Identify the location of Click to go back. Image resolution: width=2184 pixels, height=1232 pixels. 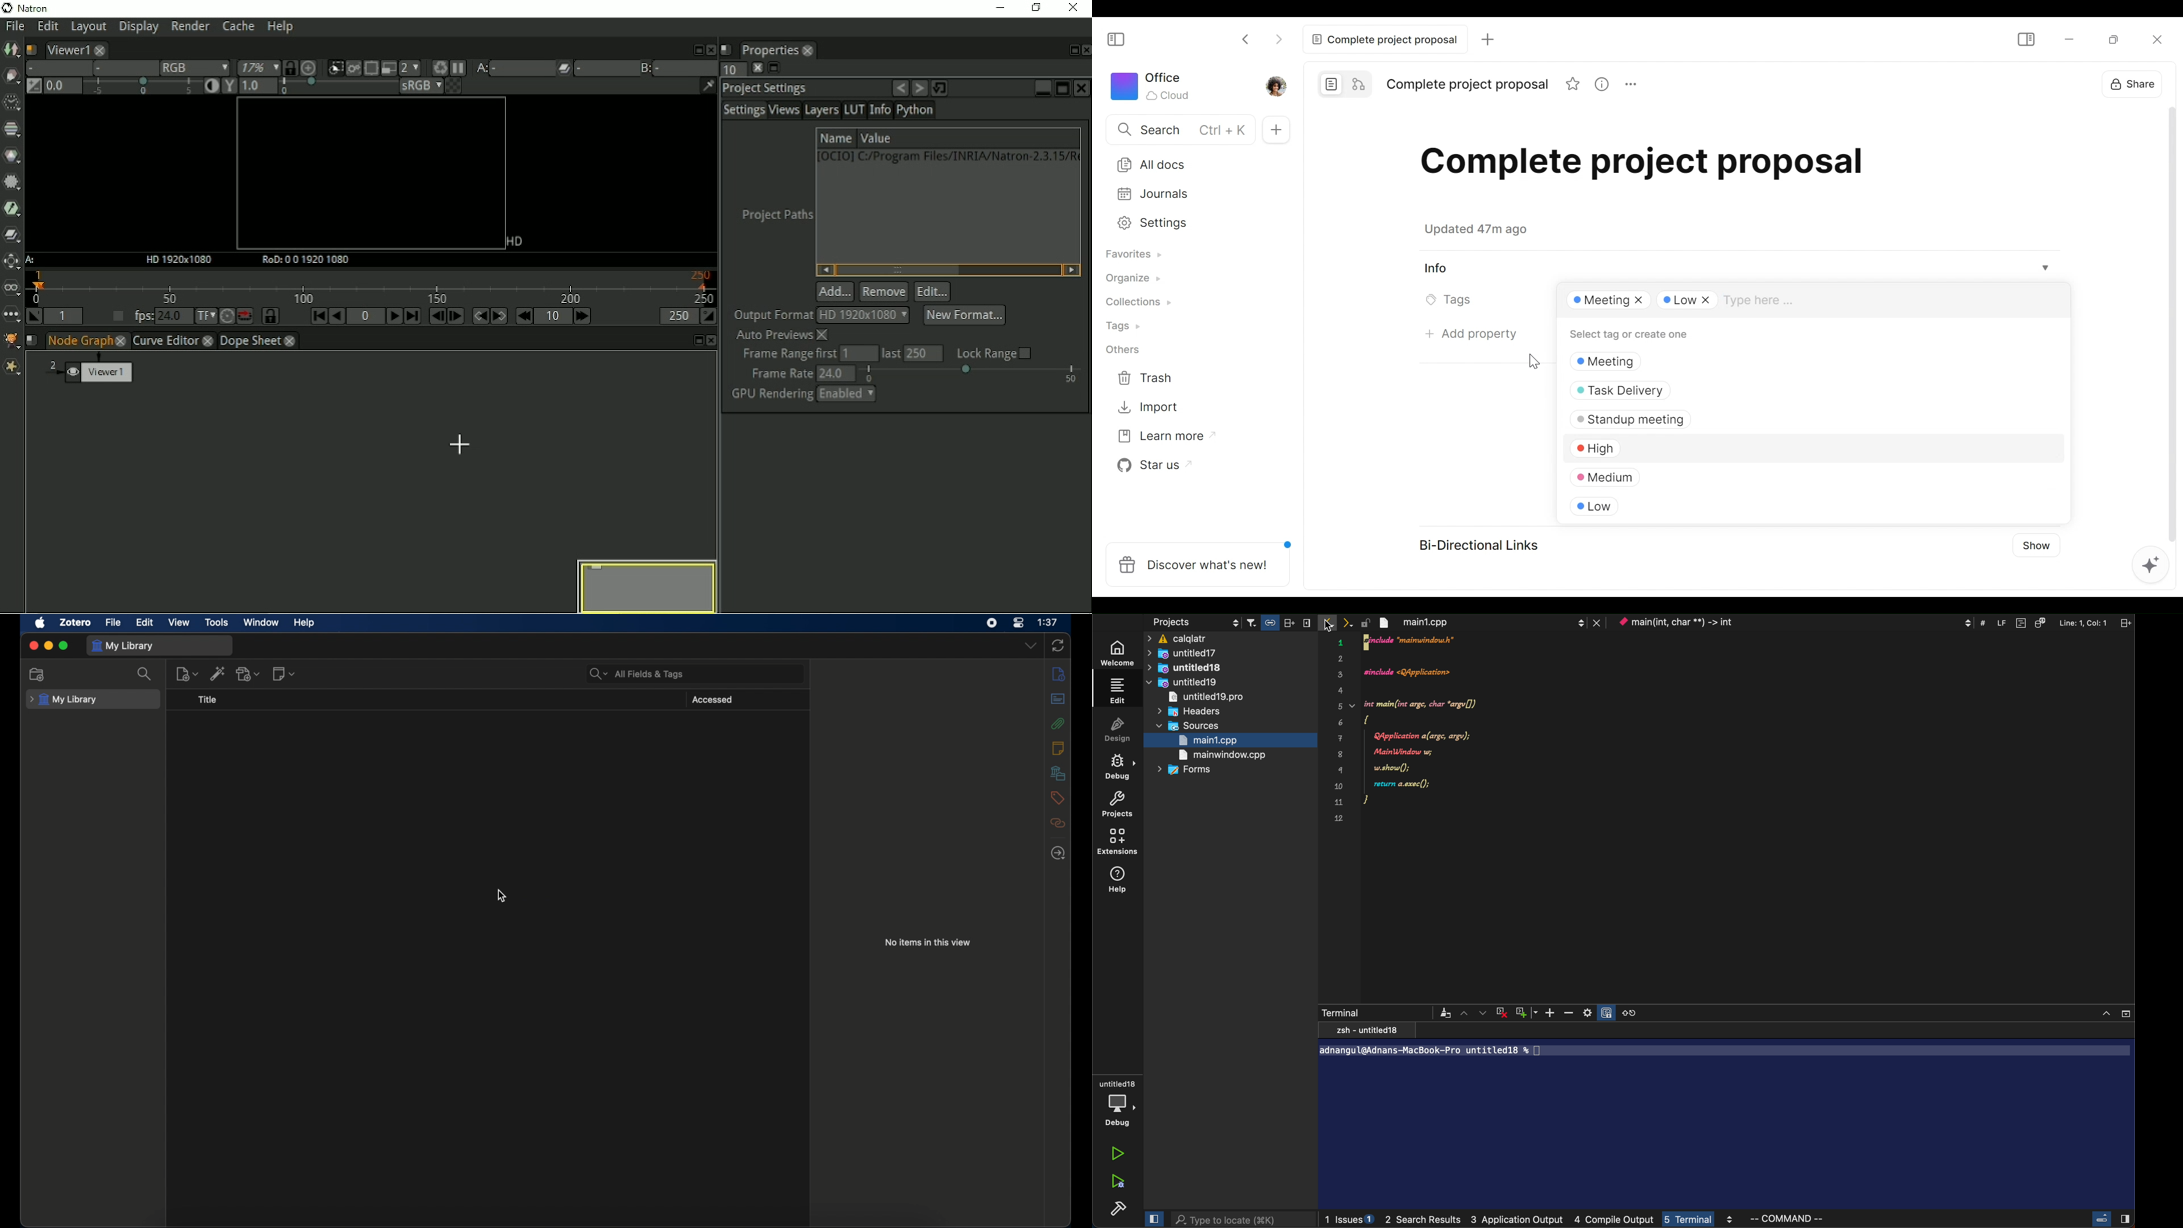
(1248, 38).